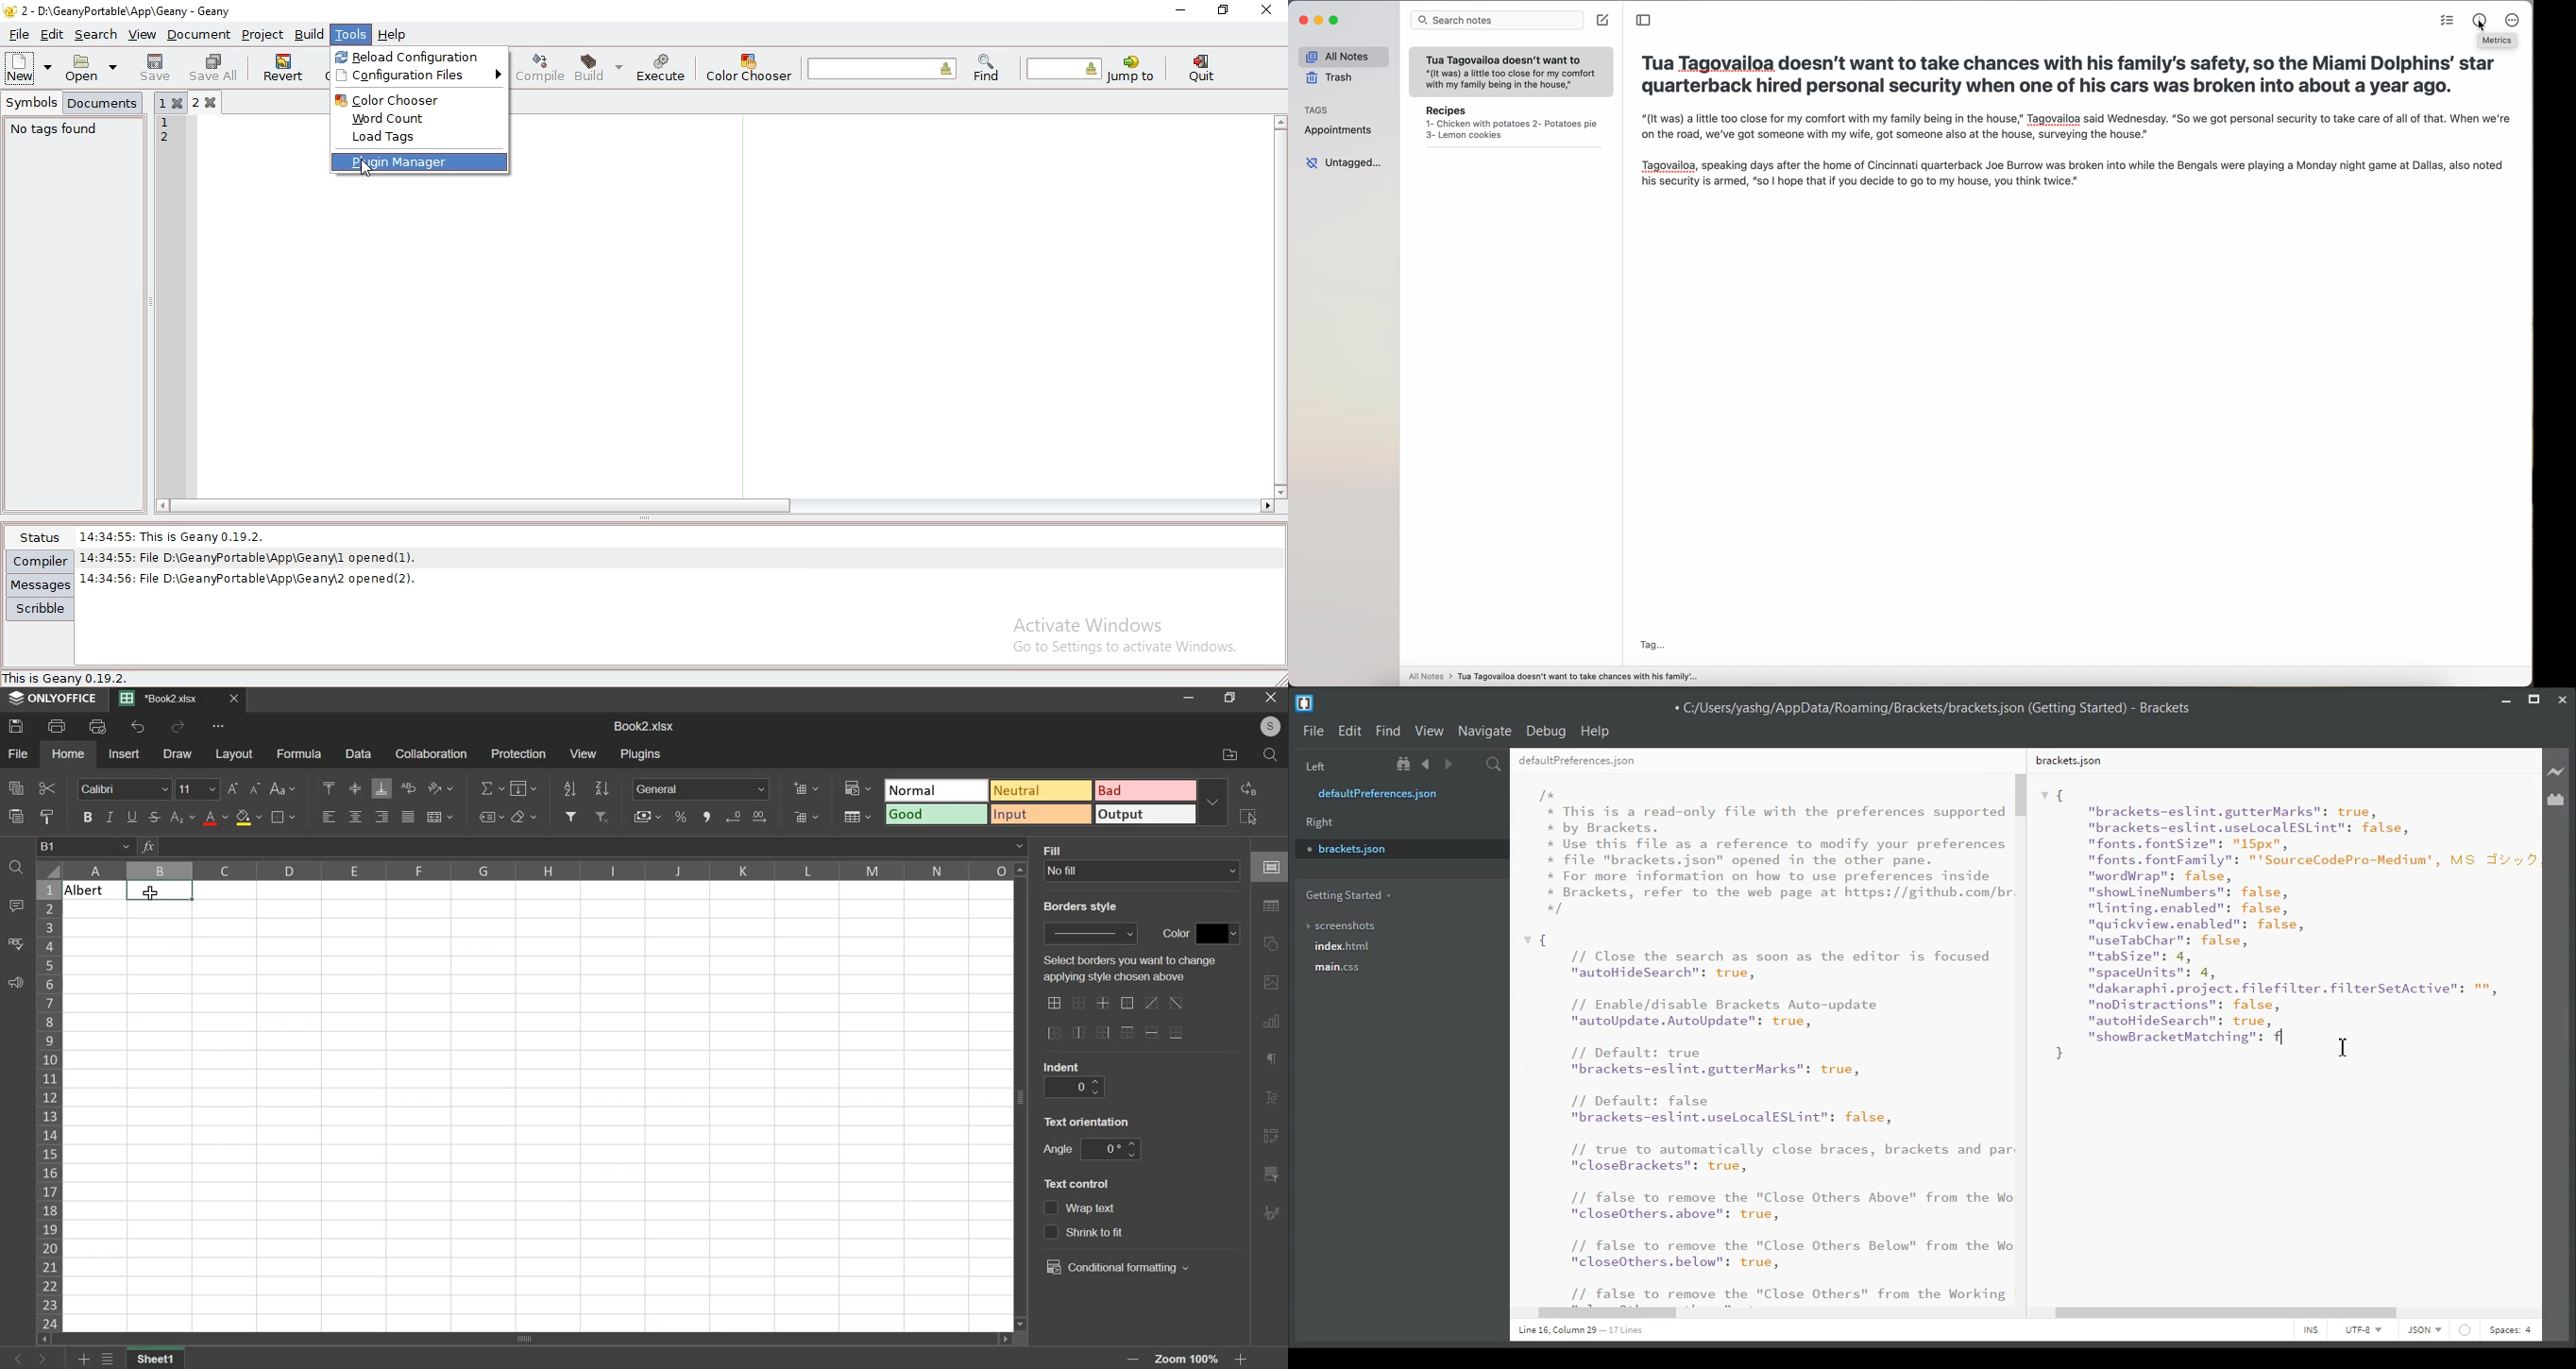  What do you see at coordinates (2067, 77) in the screenshot?
I see `Tua Tagovailoa doesn’t want to take chances with his family's safety, so the Miami Dolphins’ star
quarterback hired personal security when one of his cars was broken into about a year ago.` at bounding box center [2067, 77].